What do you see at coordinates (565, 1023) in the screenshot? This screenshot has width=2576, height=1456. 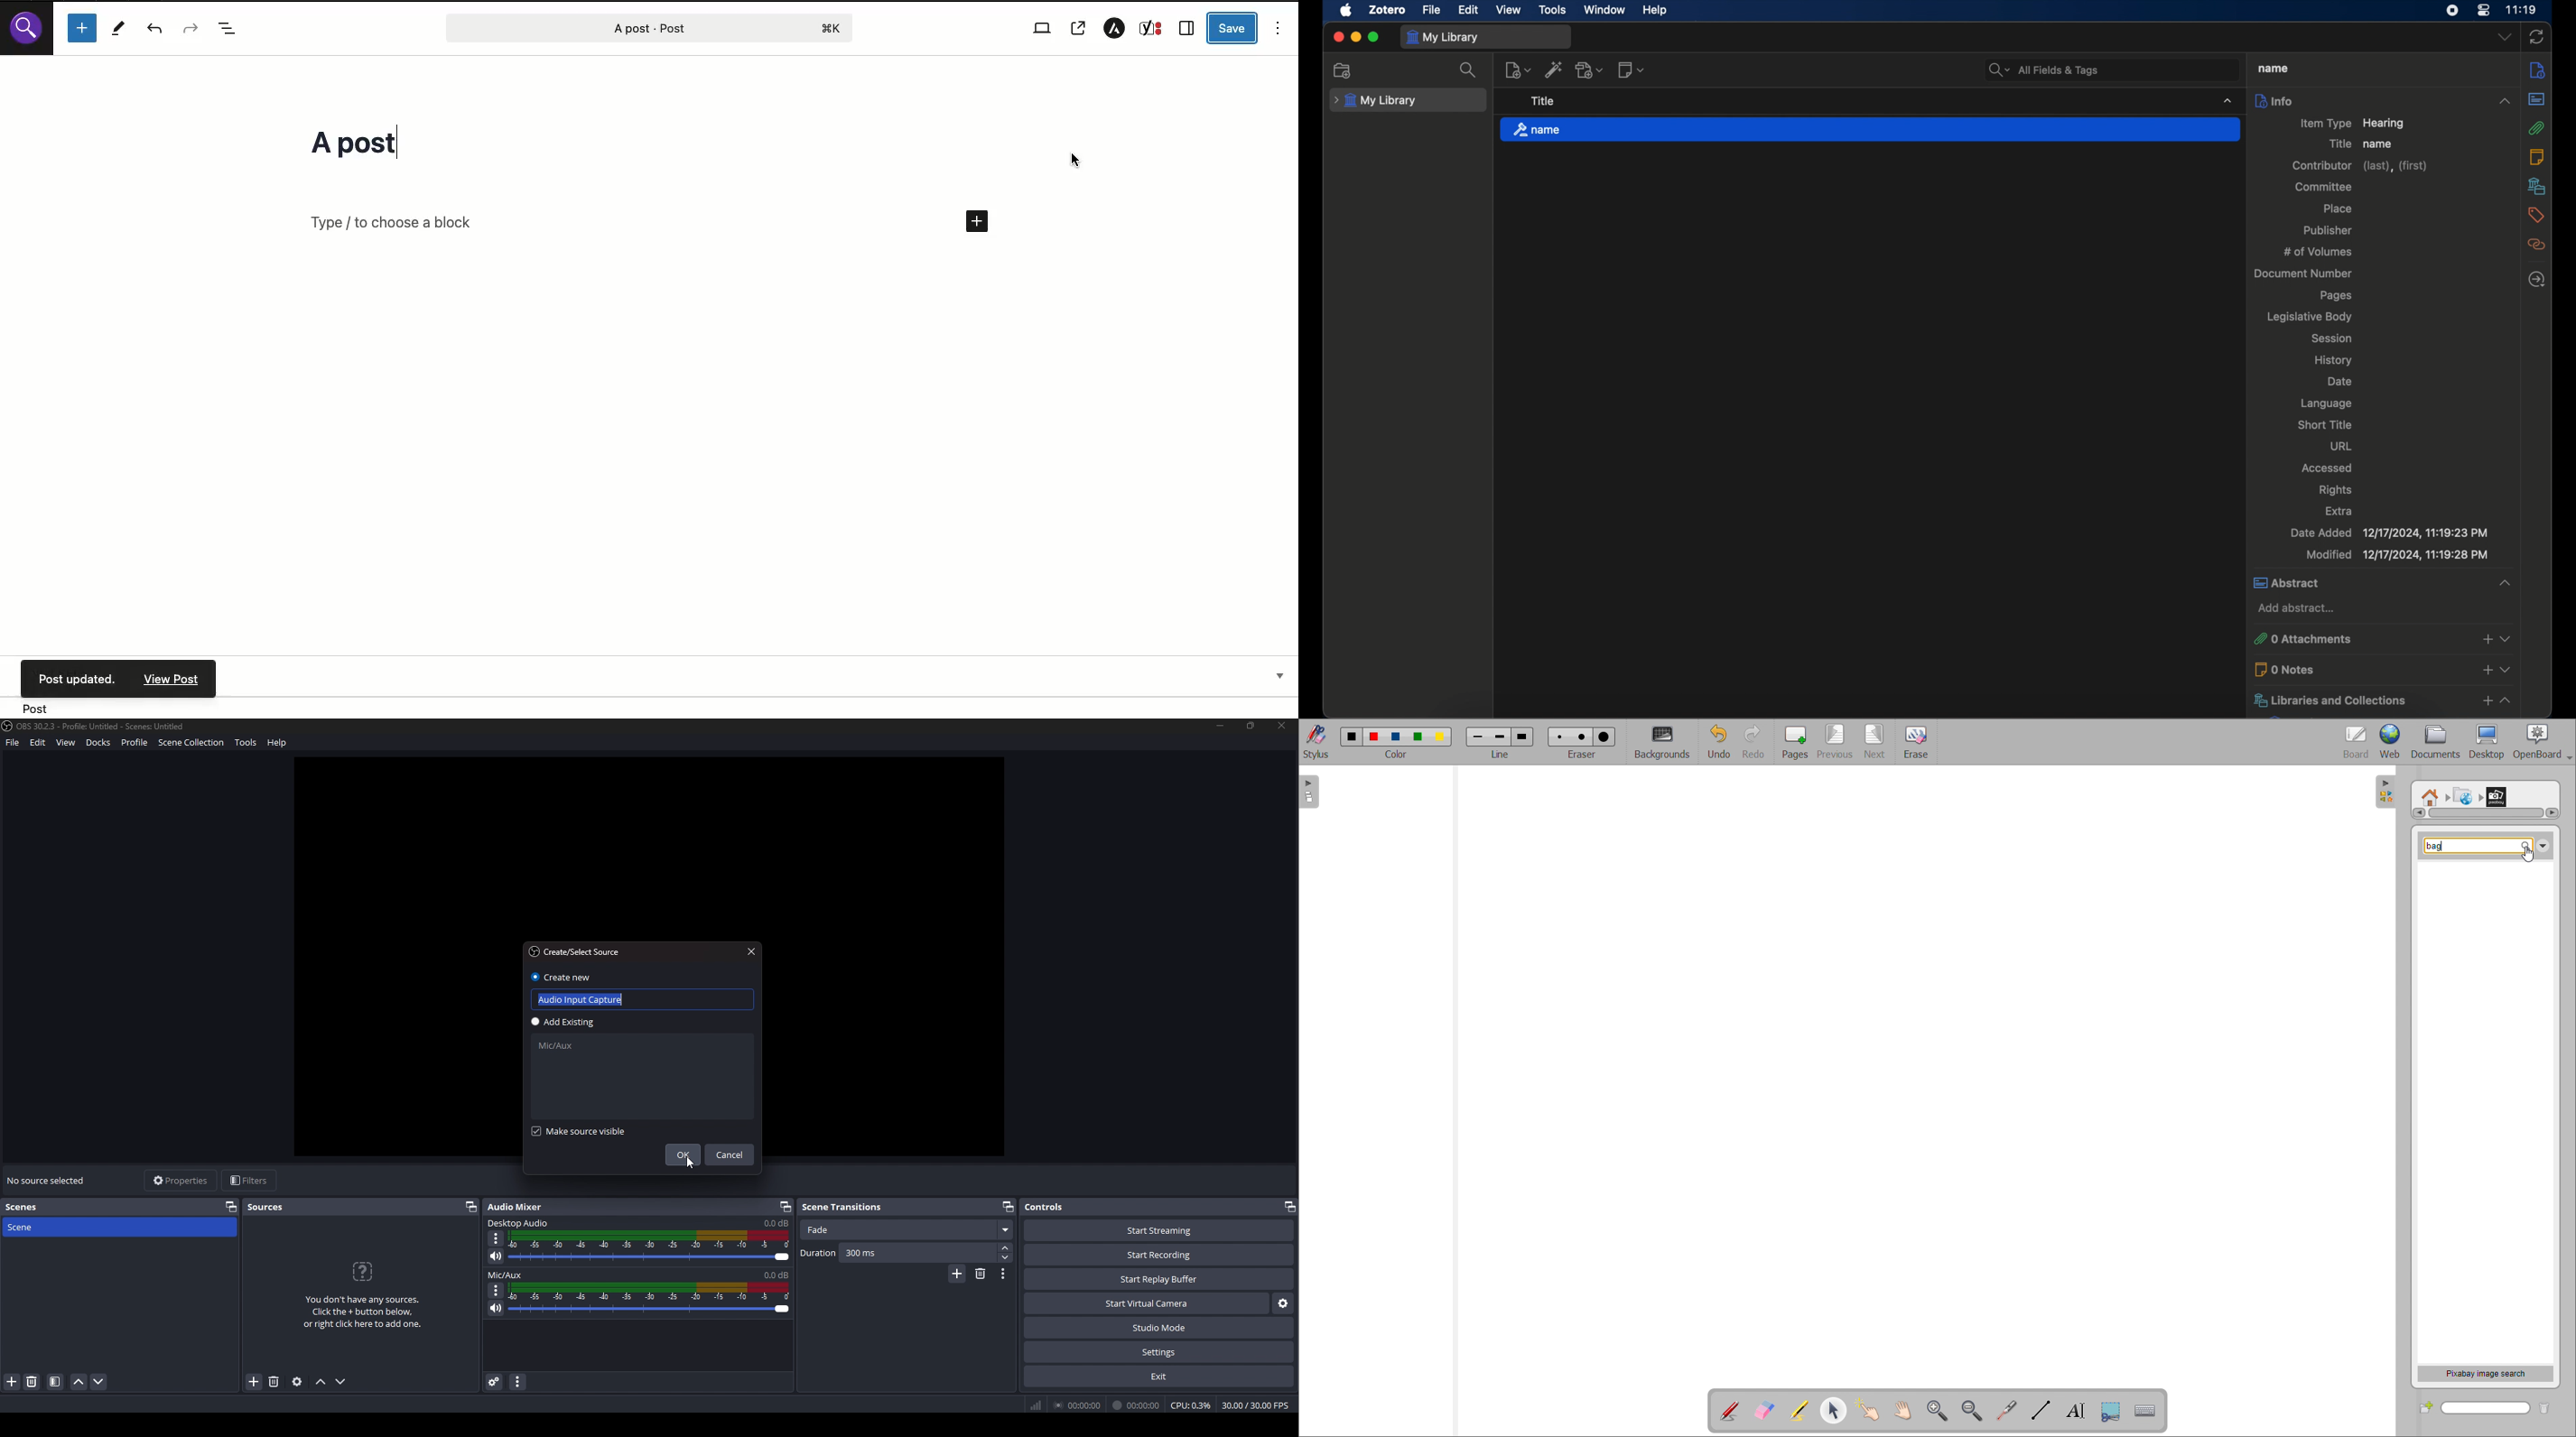 I see `add existing` at bounding box center [565, 1023].